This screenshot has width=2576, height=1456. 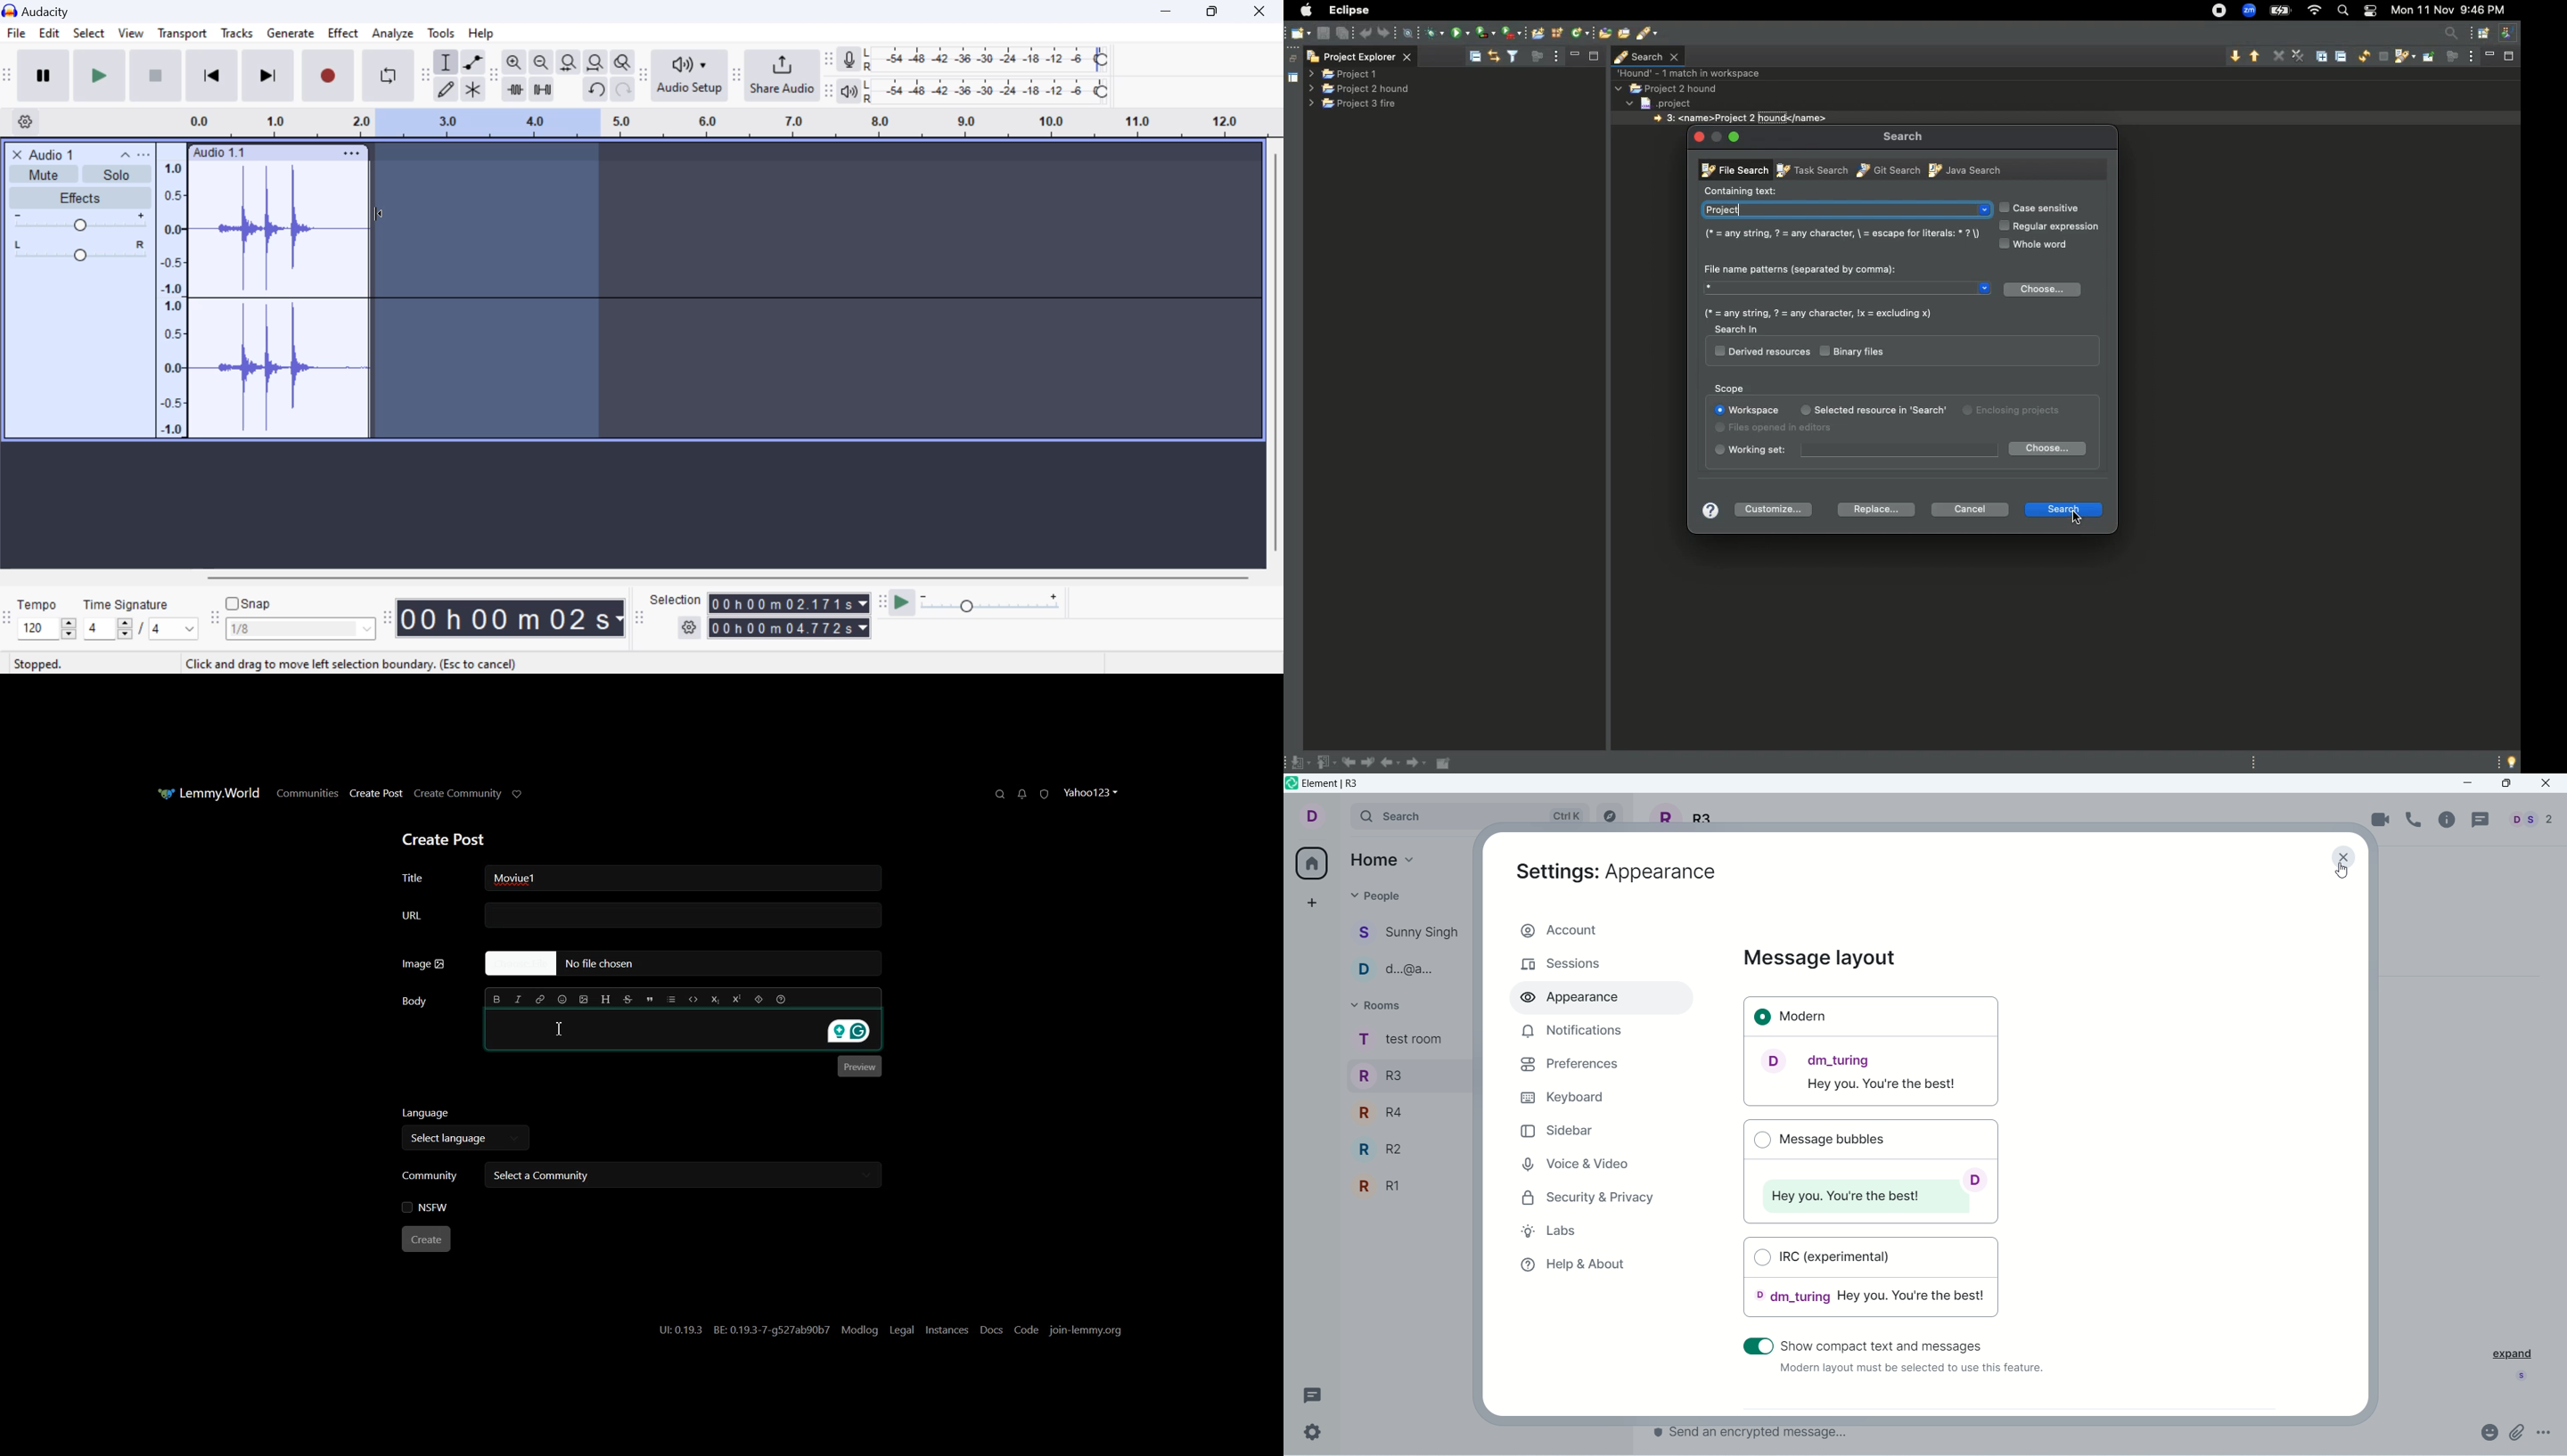 I want to click on save, so click(x=1324, y=34).